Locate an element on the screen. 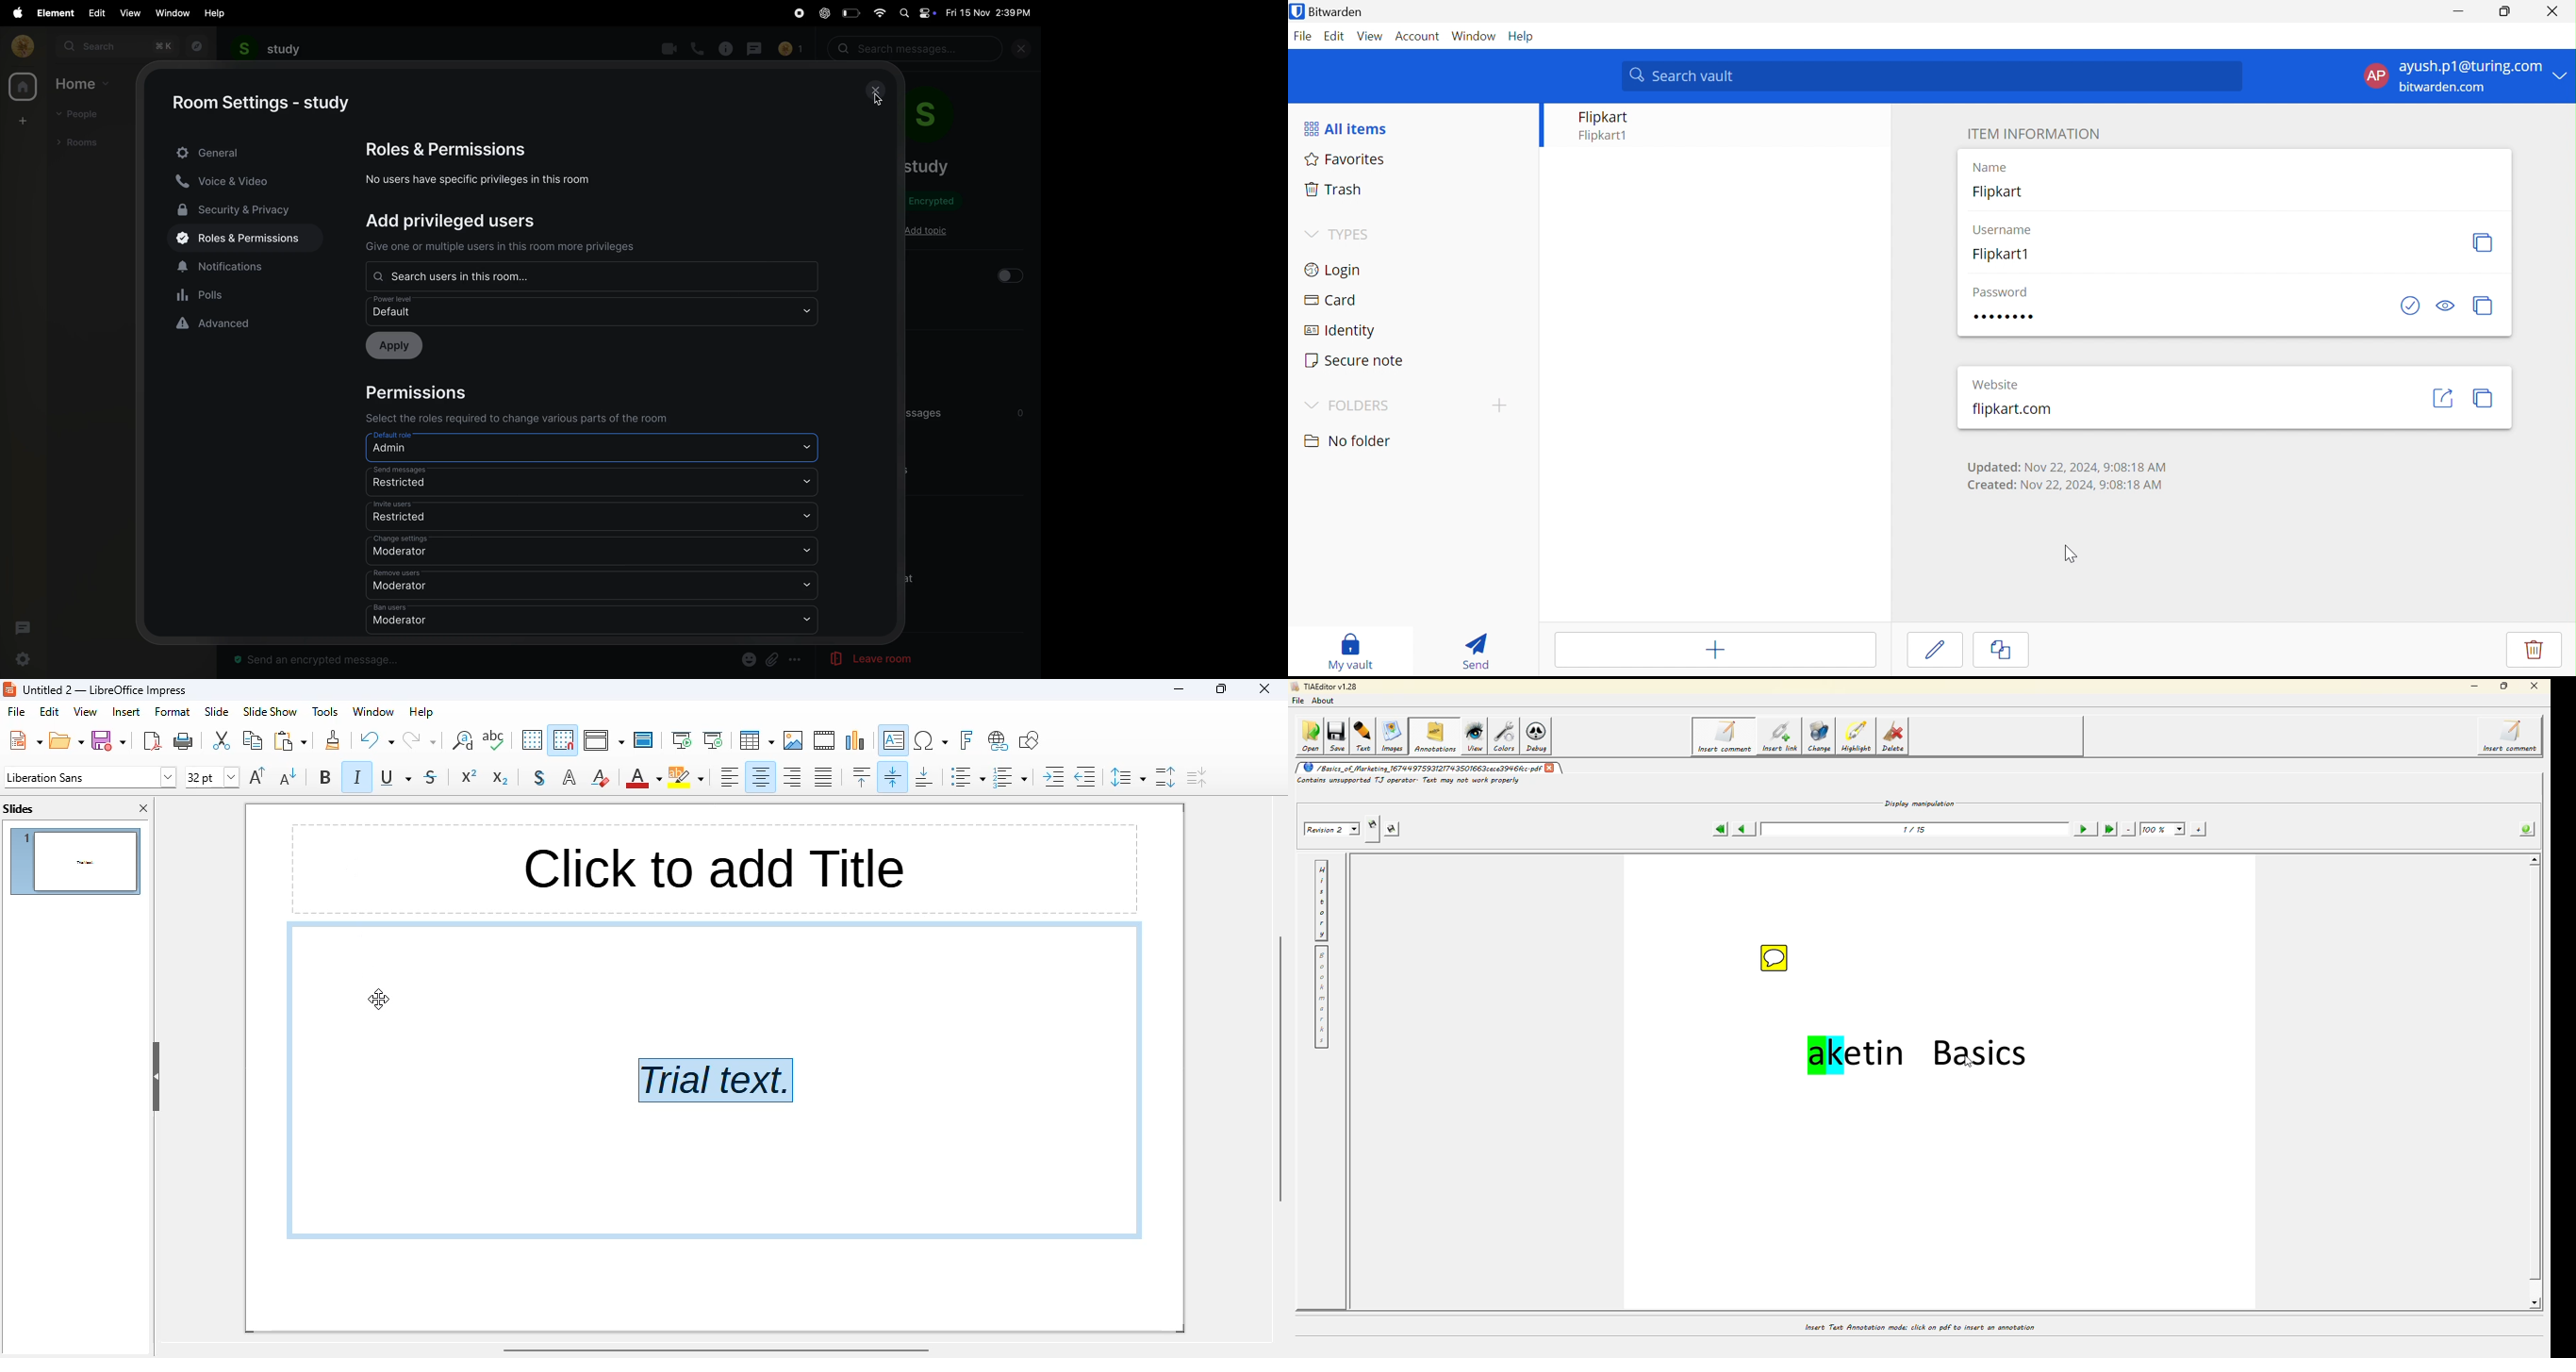  file is located at coordinates (16, 711).